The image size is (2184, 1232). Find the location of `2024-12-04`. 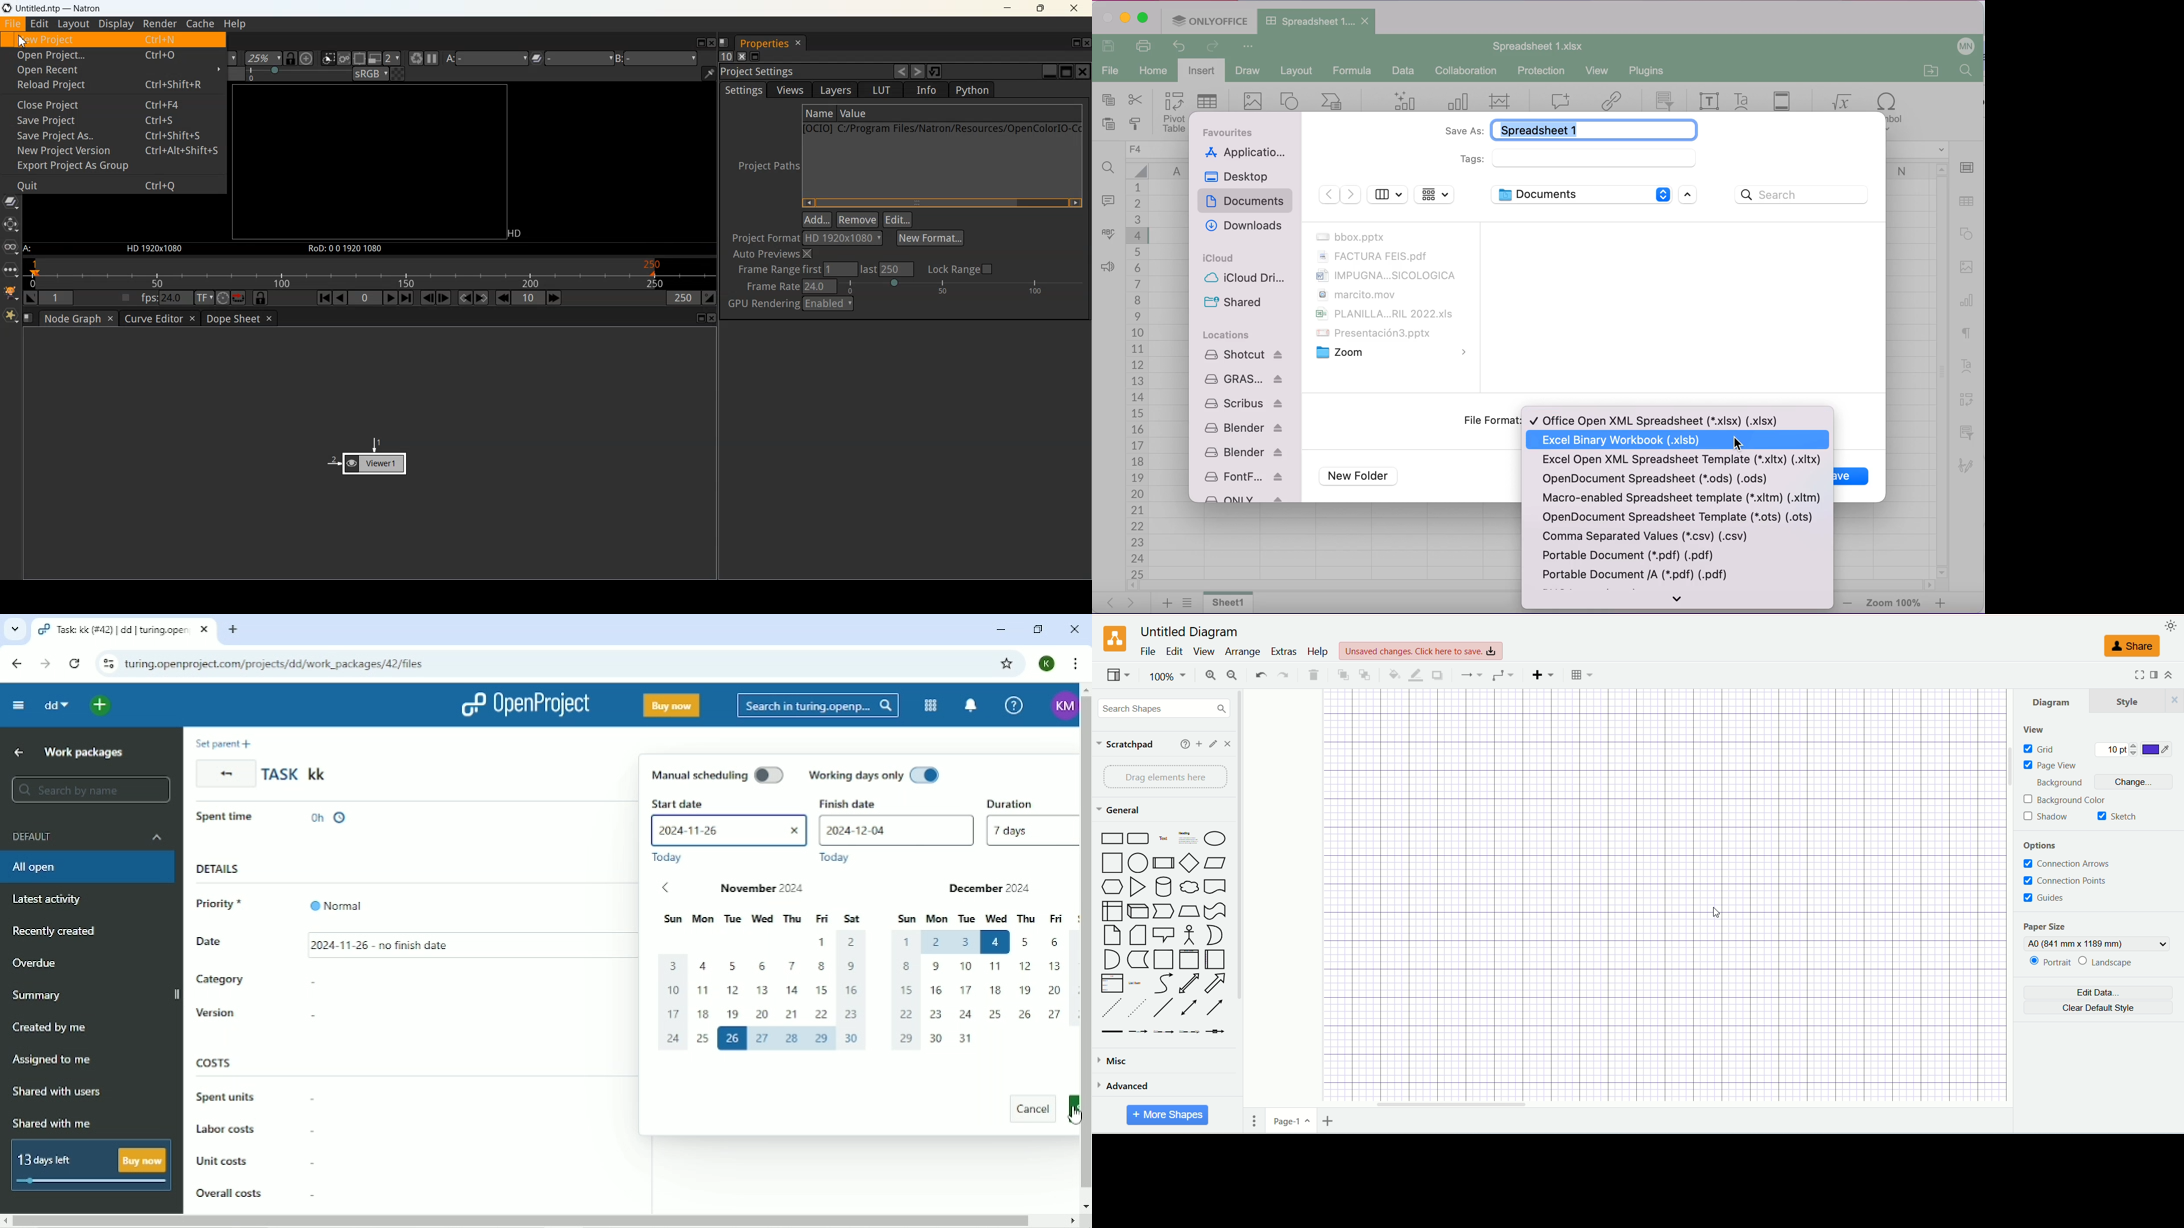

2024-12-04 is located at coordinates (895, 830).